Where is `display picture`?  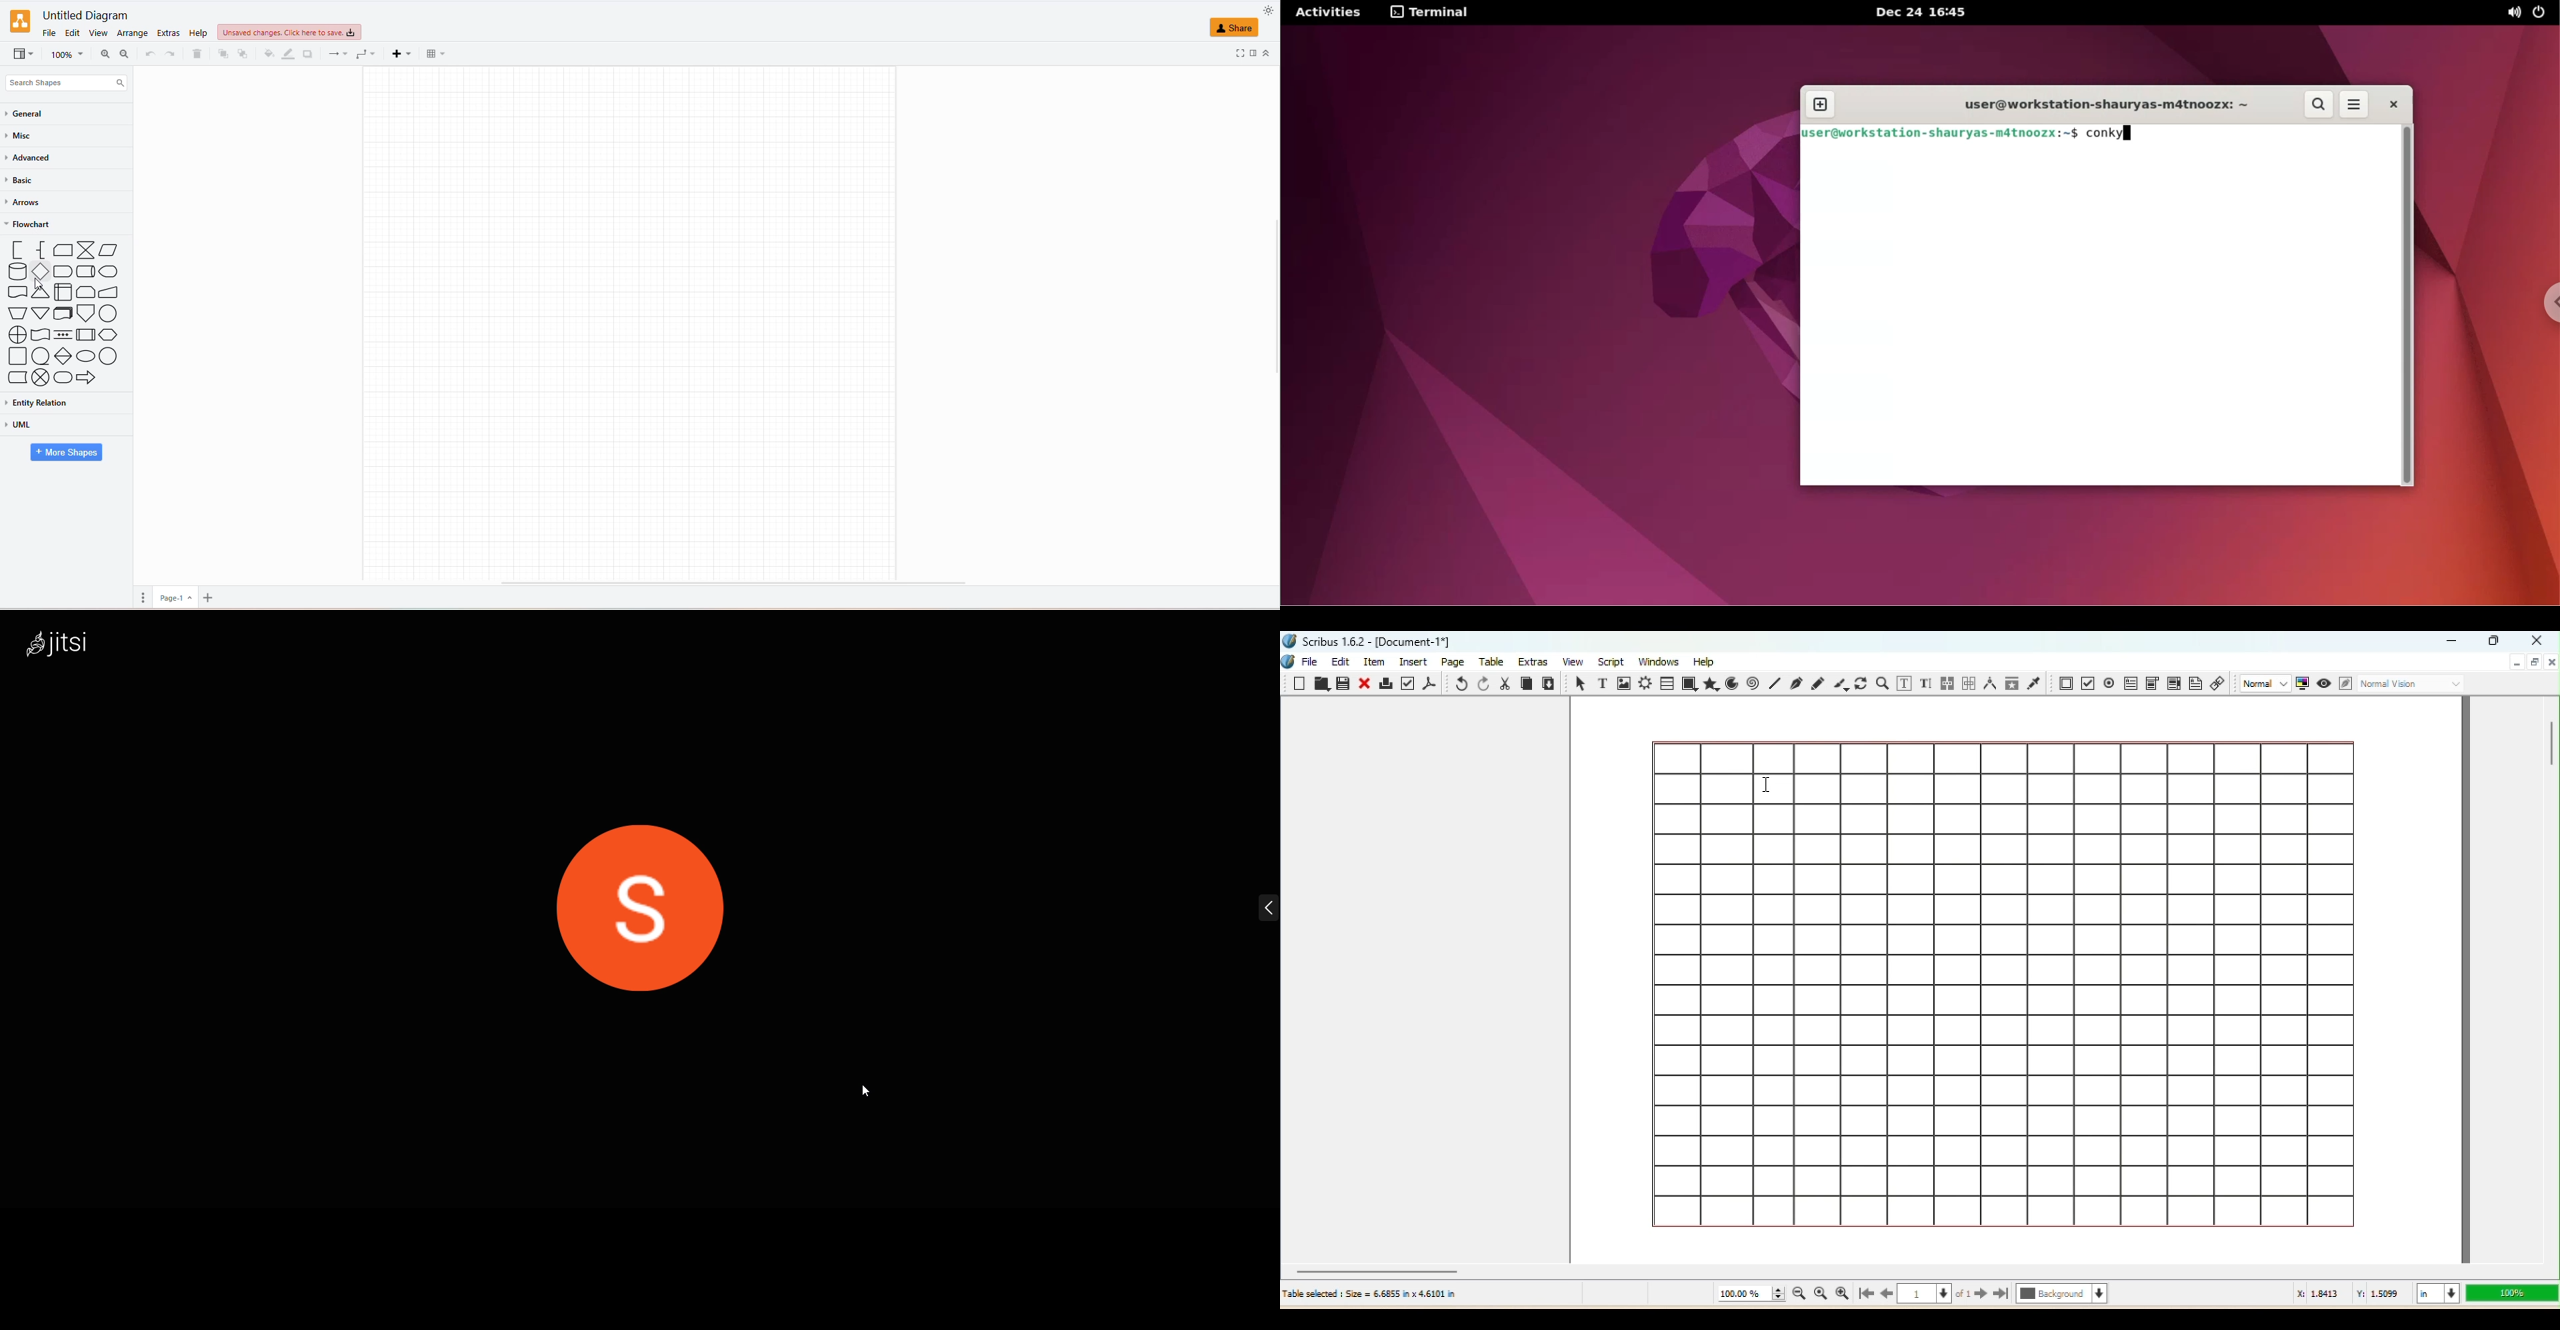
display picture is located at coordinates (646, 900).